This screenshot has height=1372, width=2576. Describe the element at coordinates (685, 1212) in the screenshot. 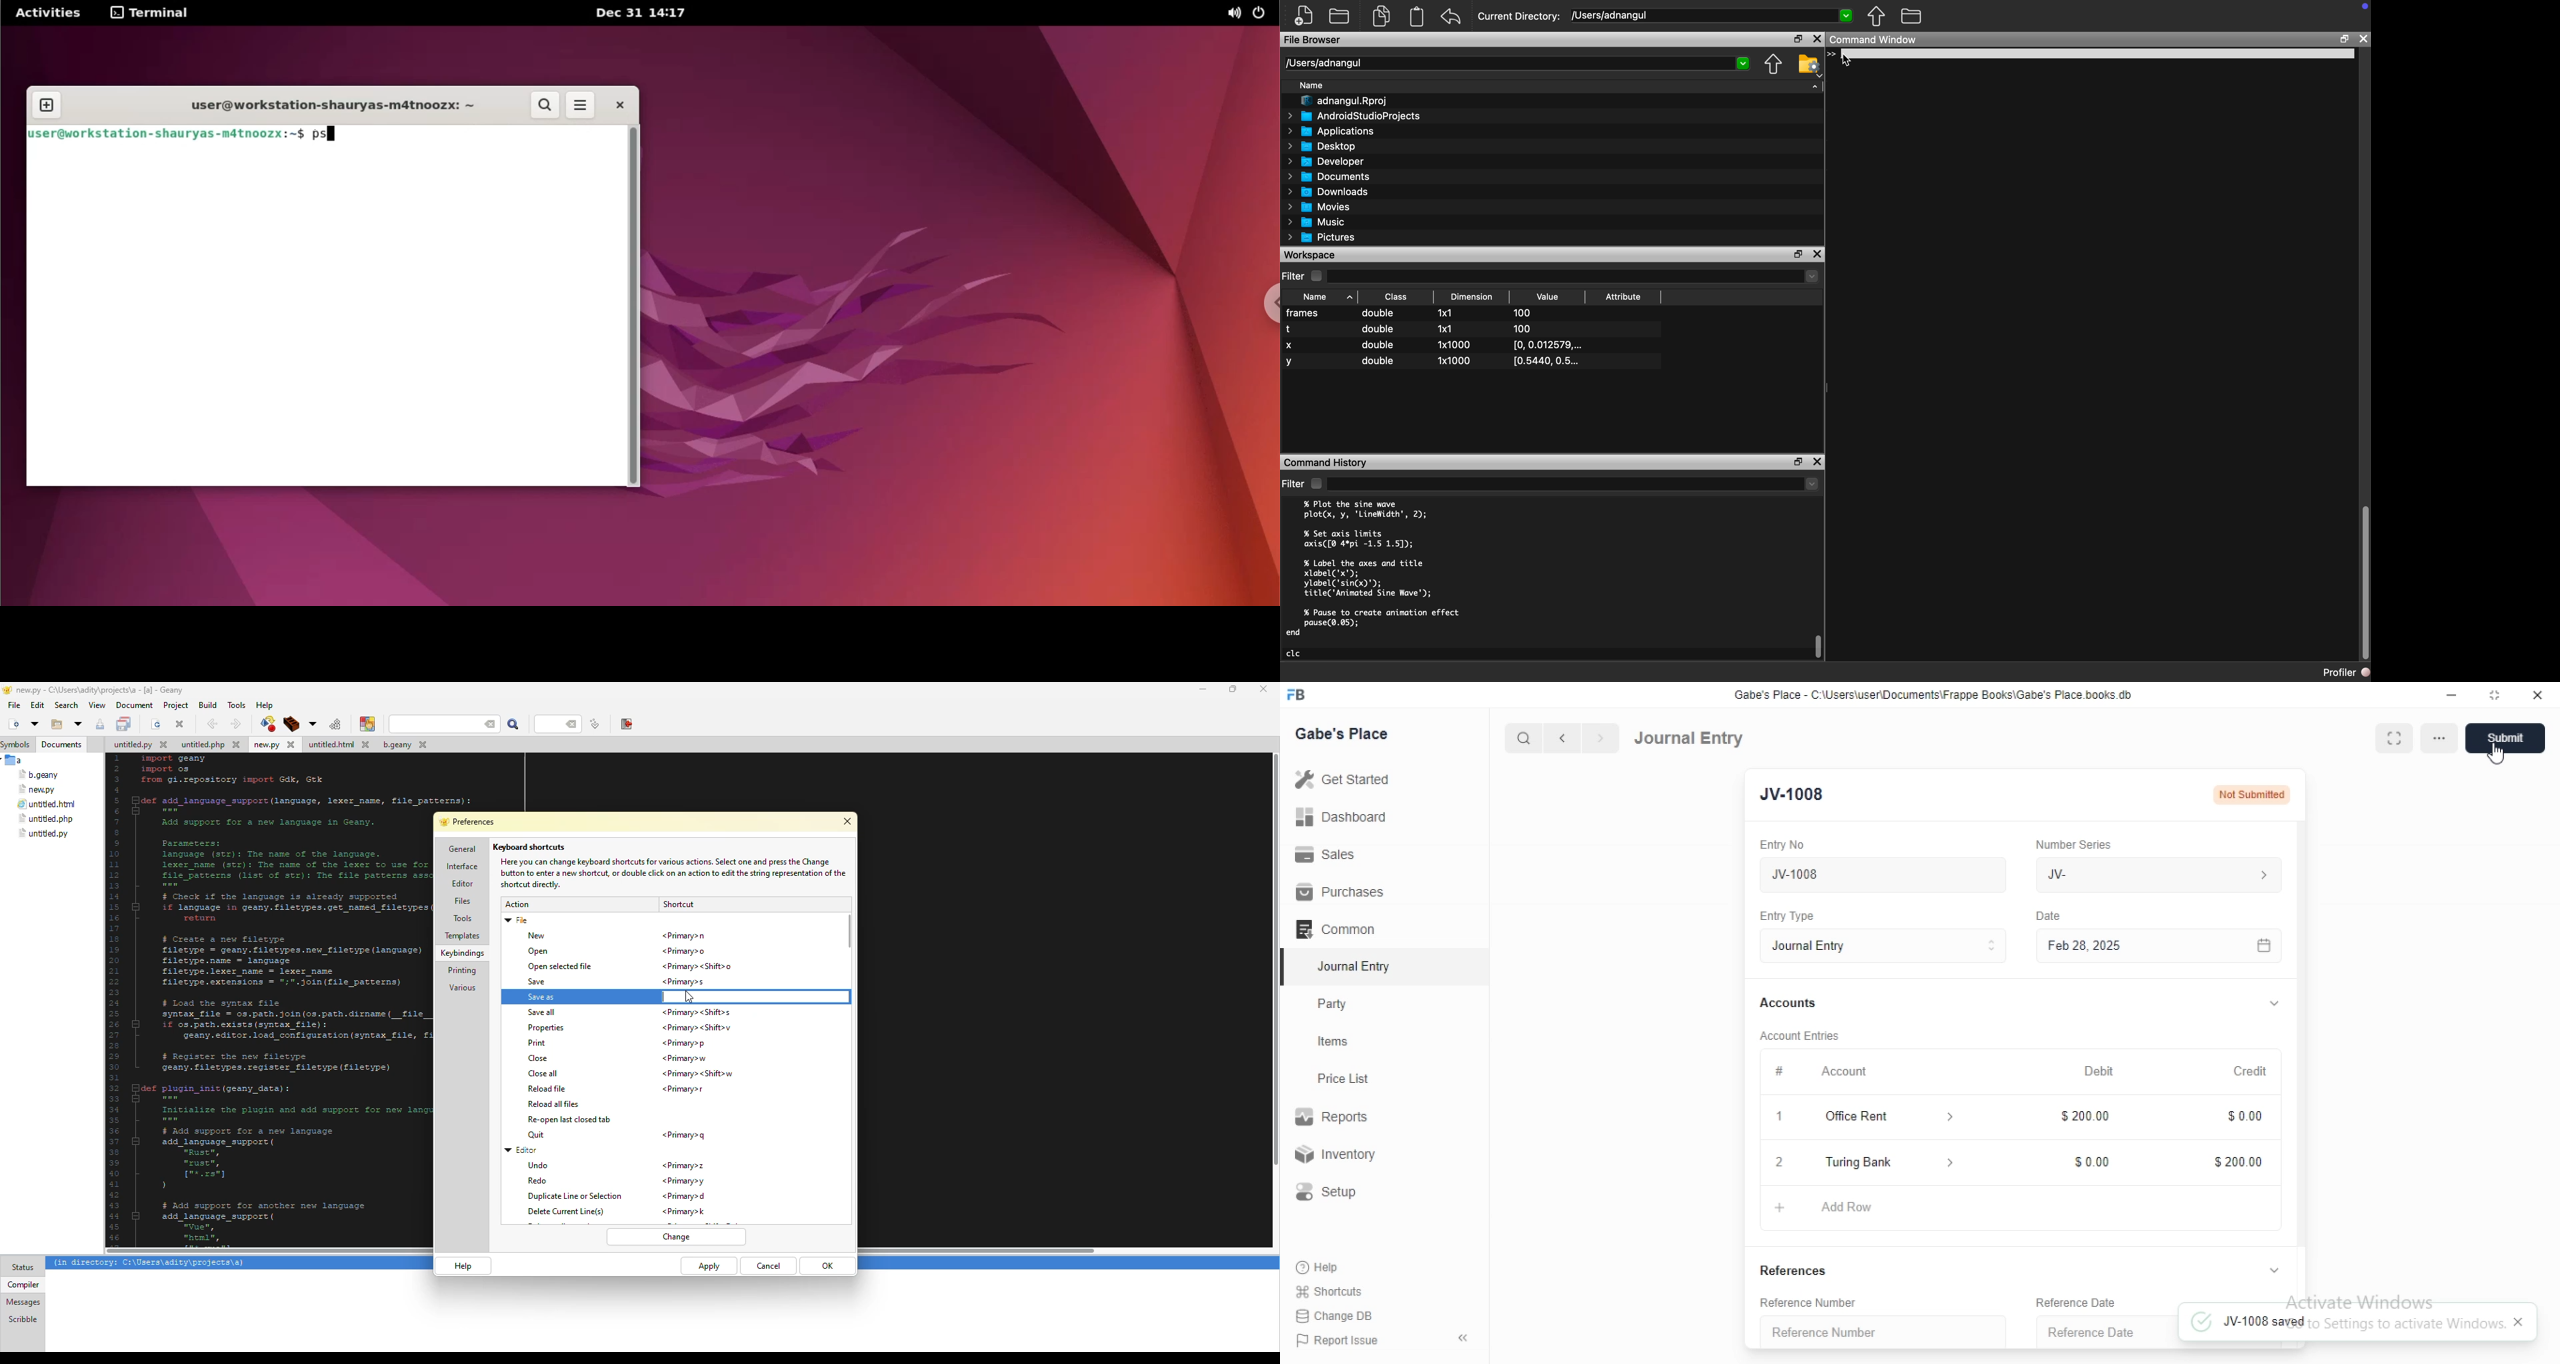

I see `shortcut` at that location.